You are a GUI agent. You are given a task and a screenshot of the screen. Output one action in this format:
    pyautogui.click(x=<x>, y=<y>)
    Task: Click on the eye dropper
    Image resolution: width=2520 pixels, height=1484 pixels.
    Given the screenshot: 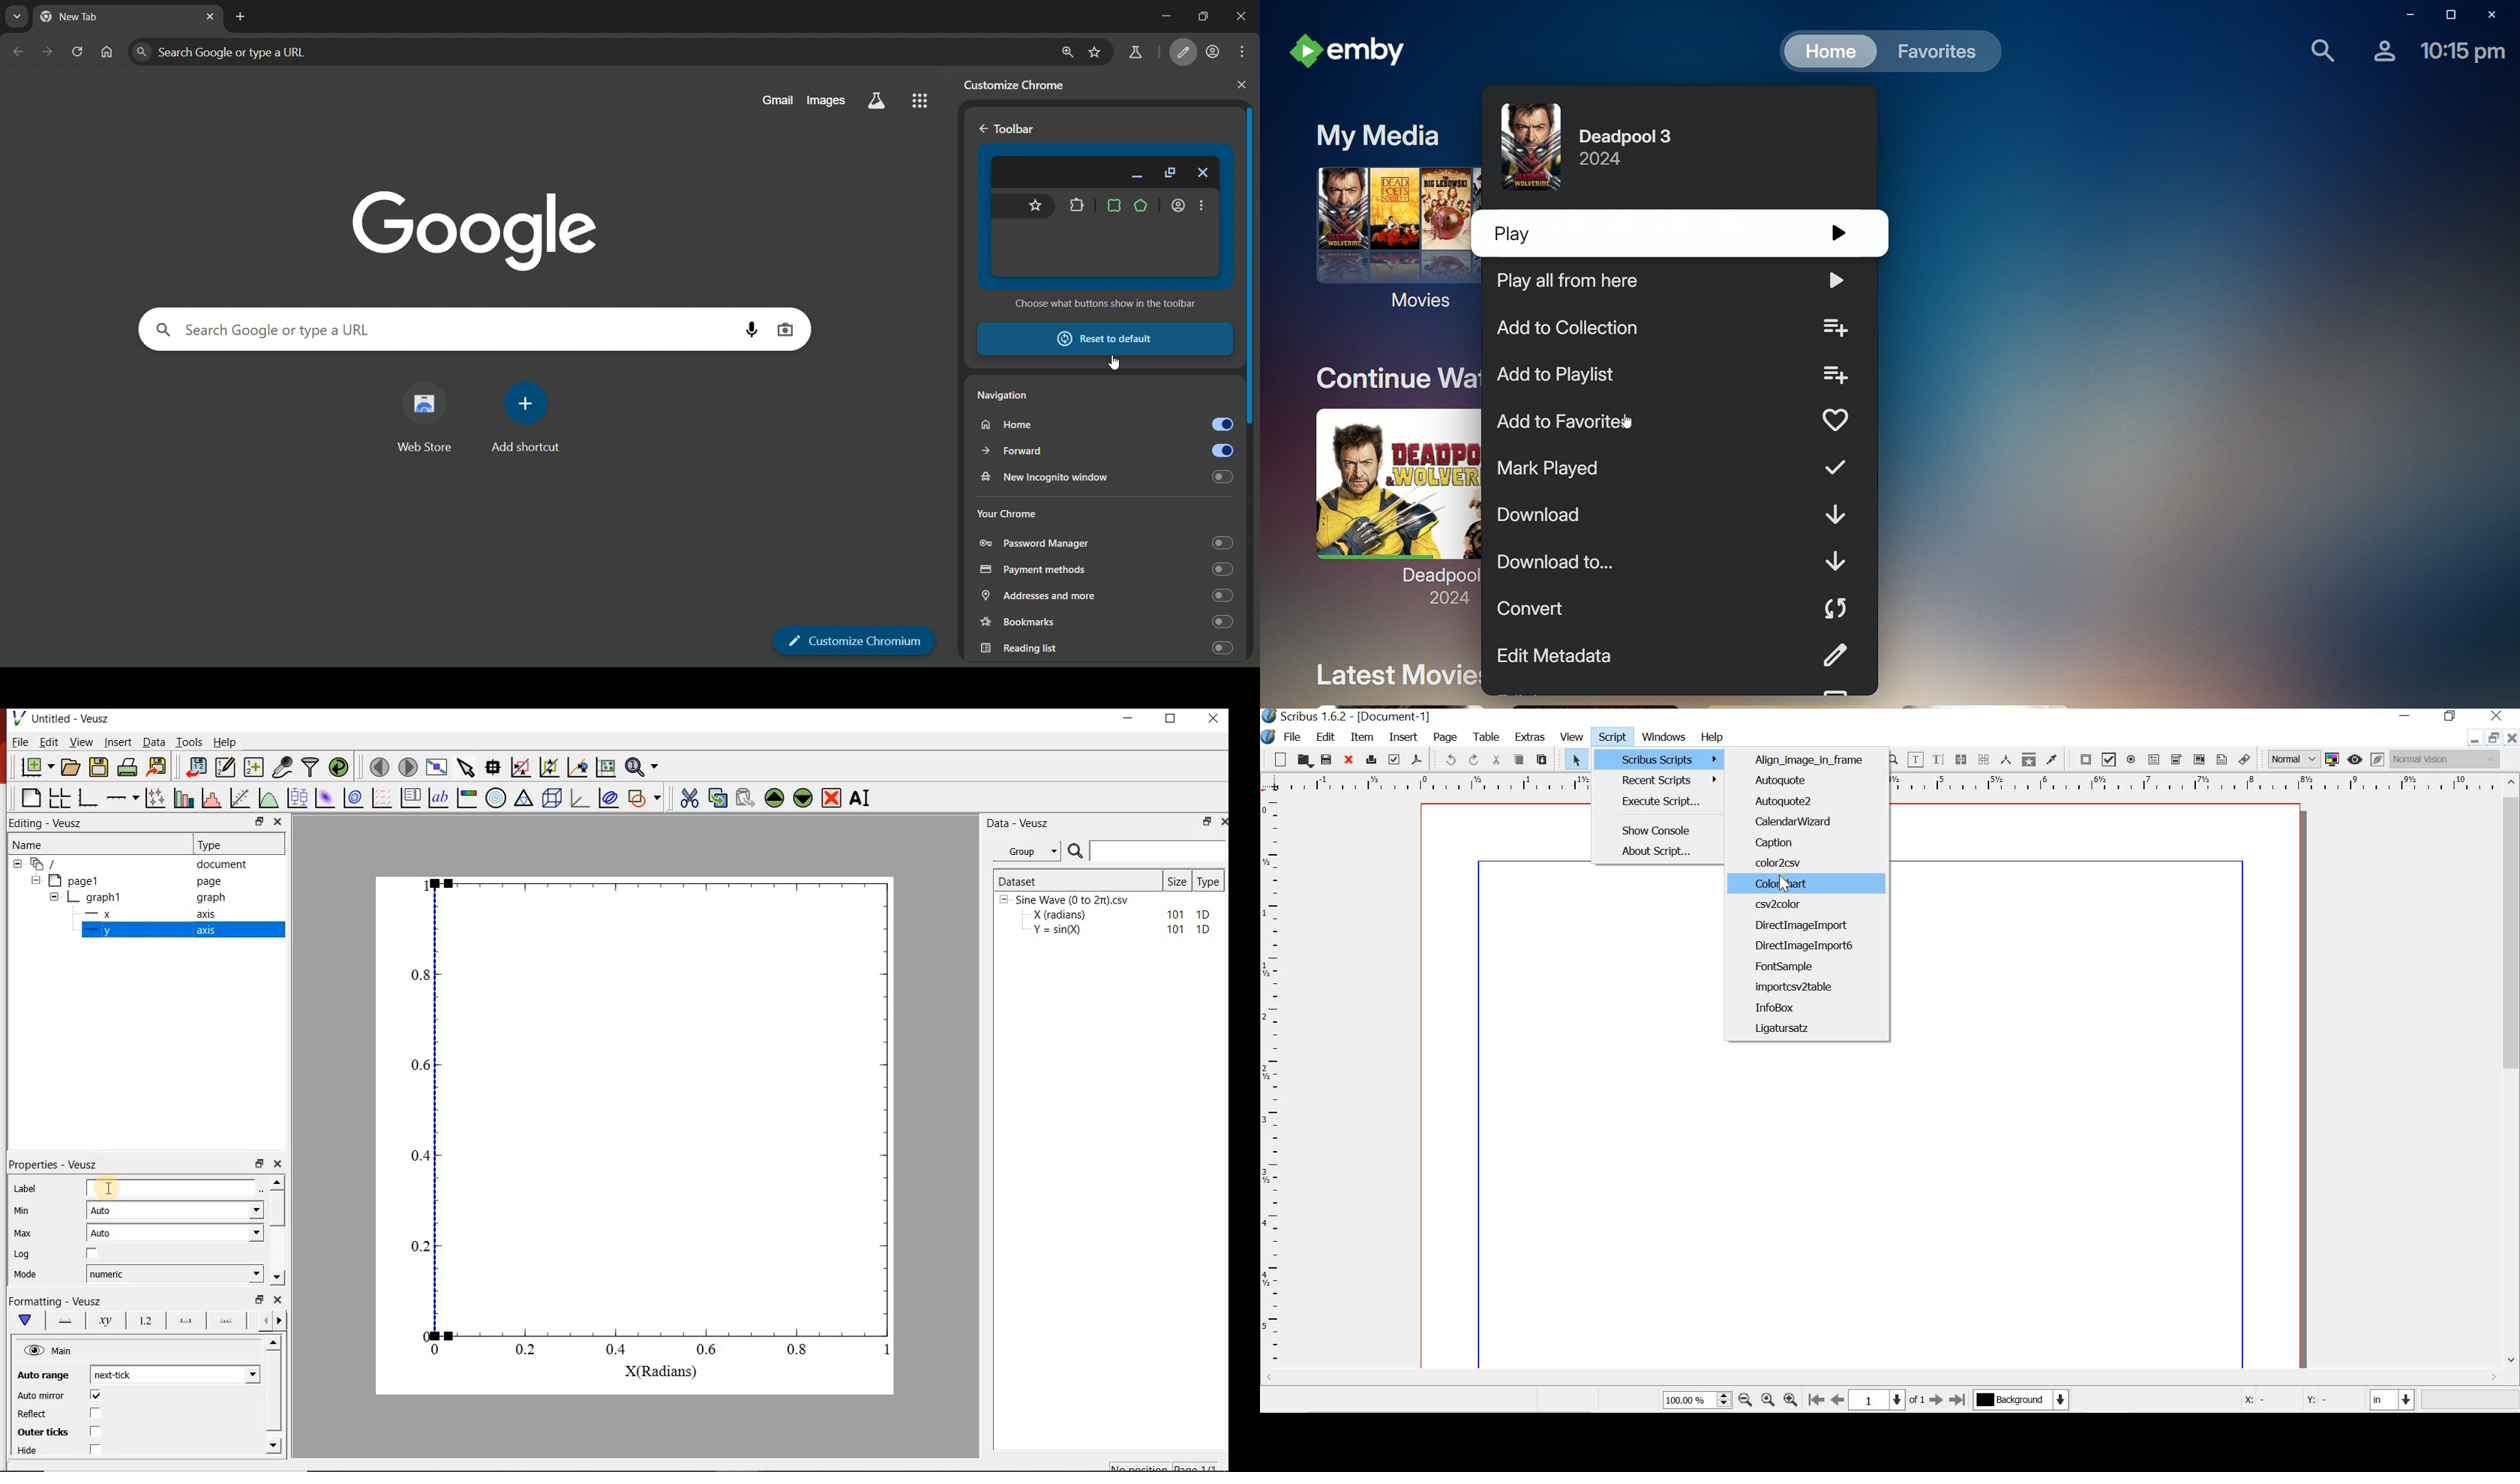 What is the action you would take?
    pyautogui.click(x=2052, y=760)
    